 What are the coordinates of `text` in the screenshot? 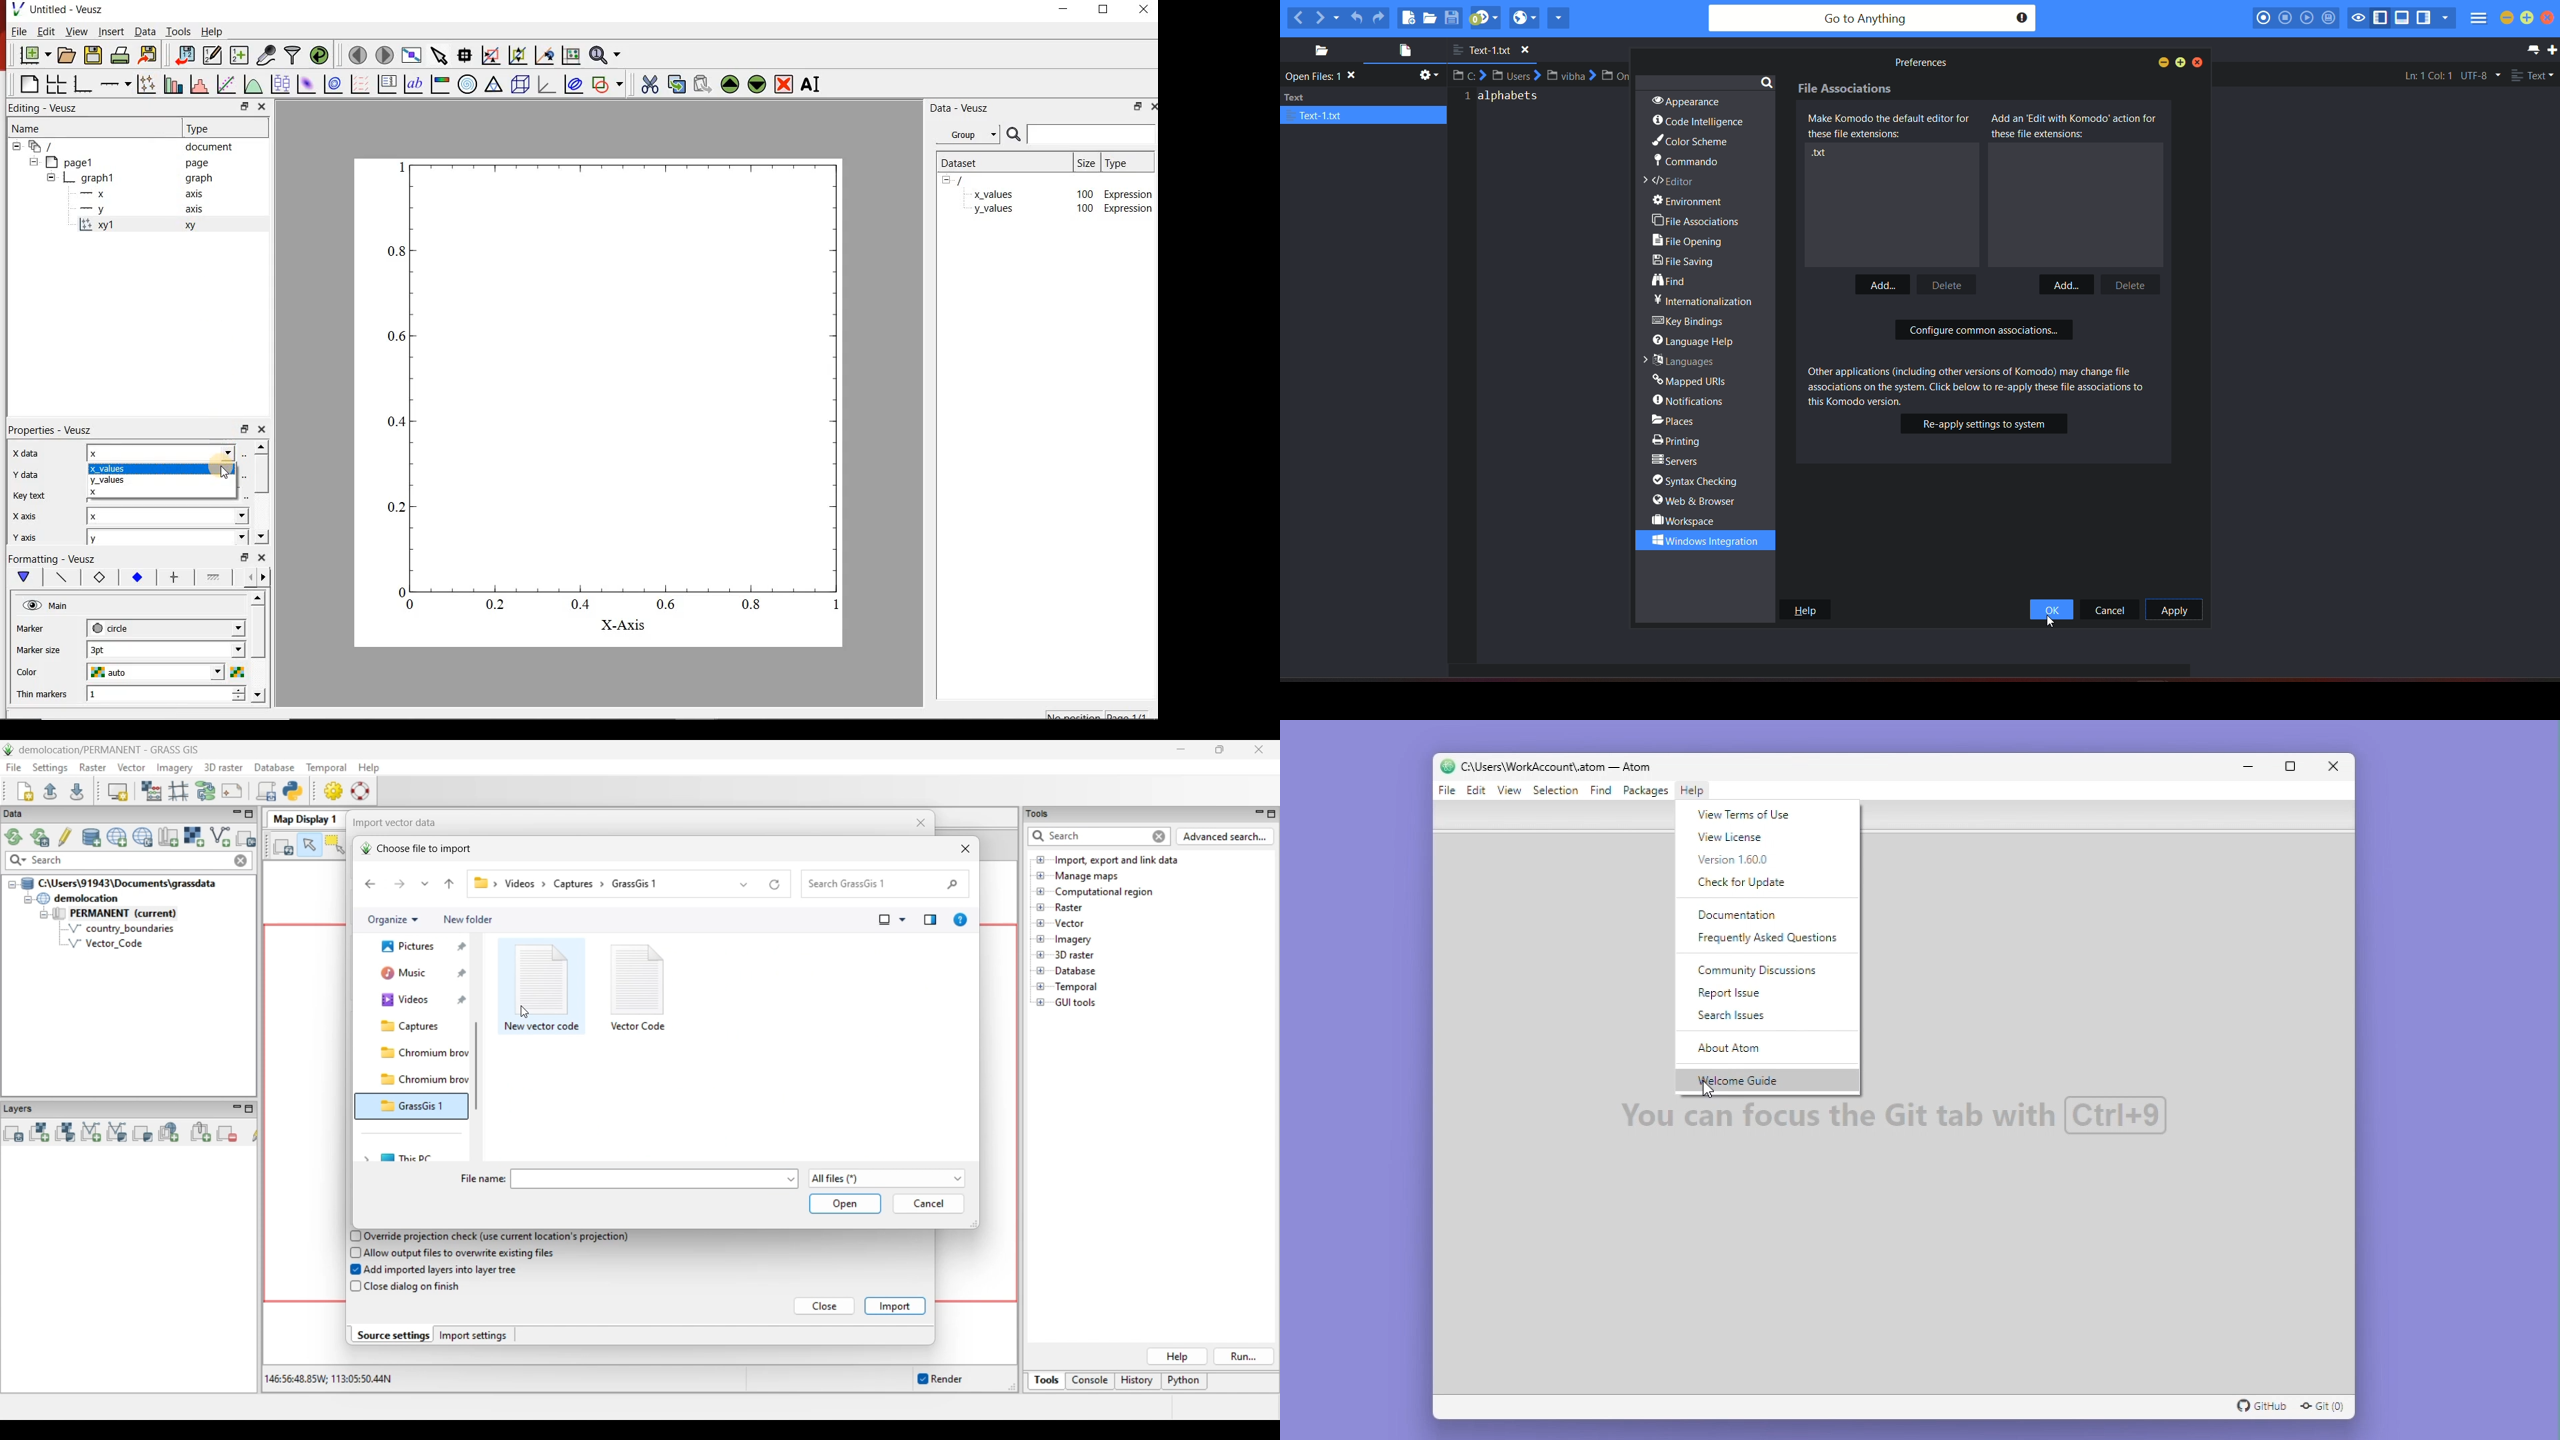 It's located at (1703, 301).